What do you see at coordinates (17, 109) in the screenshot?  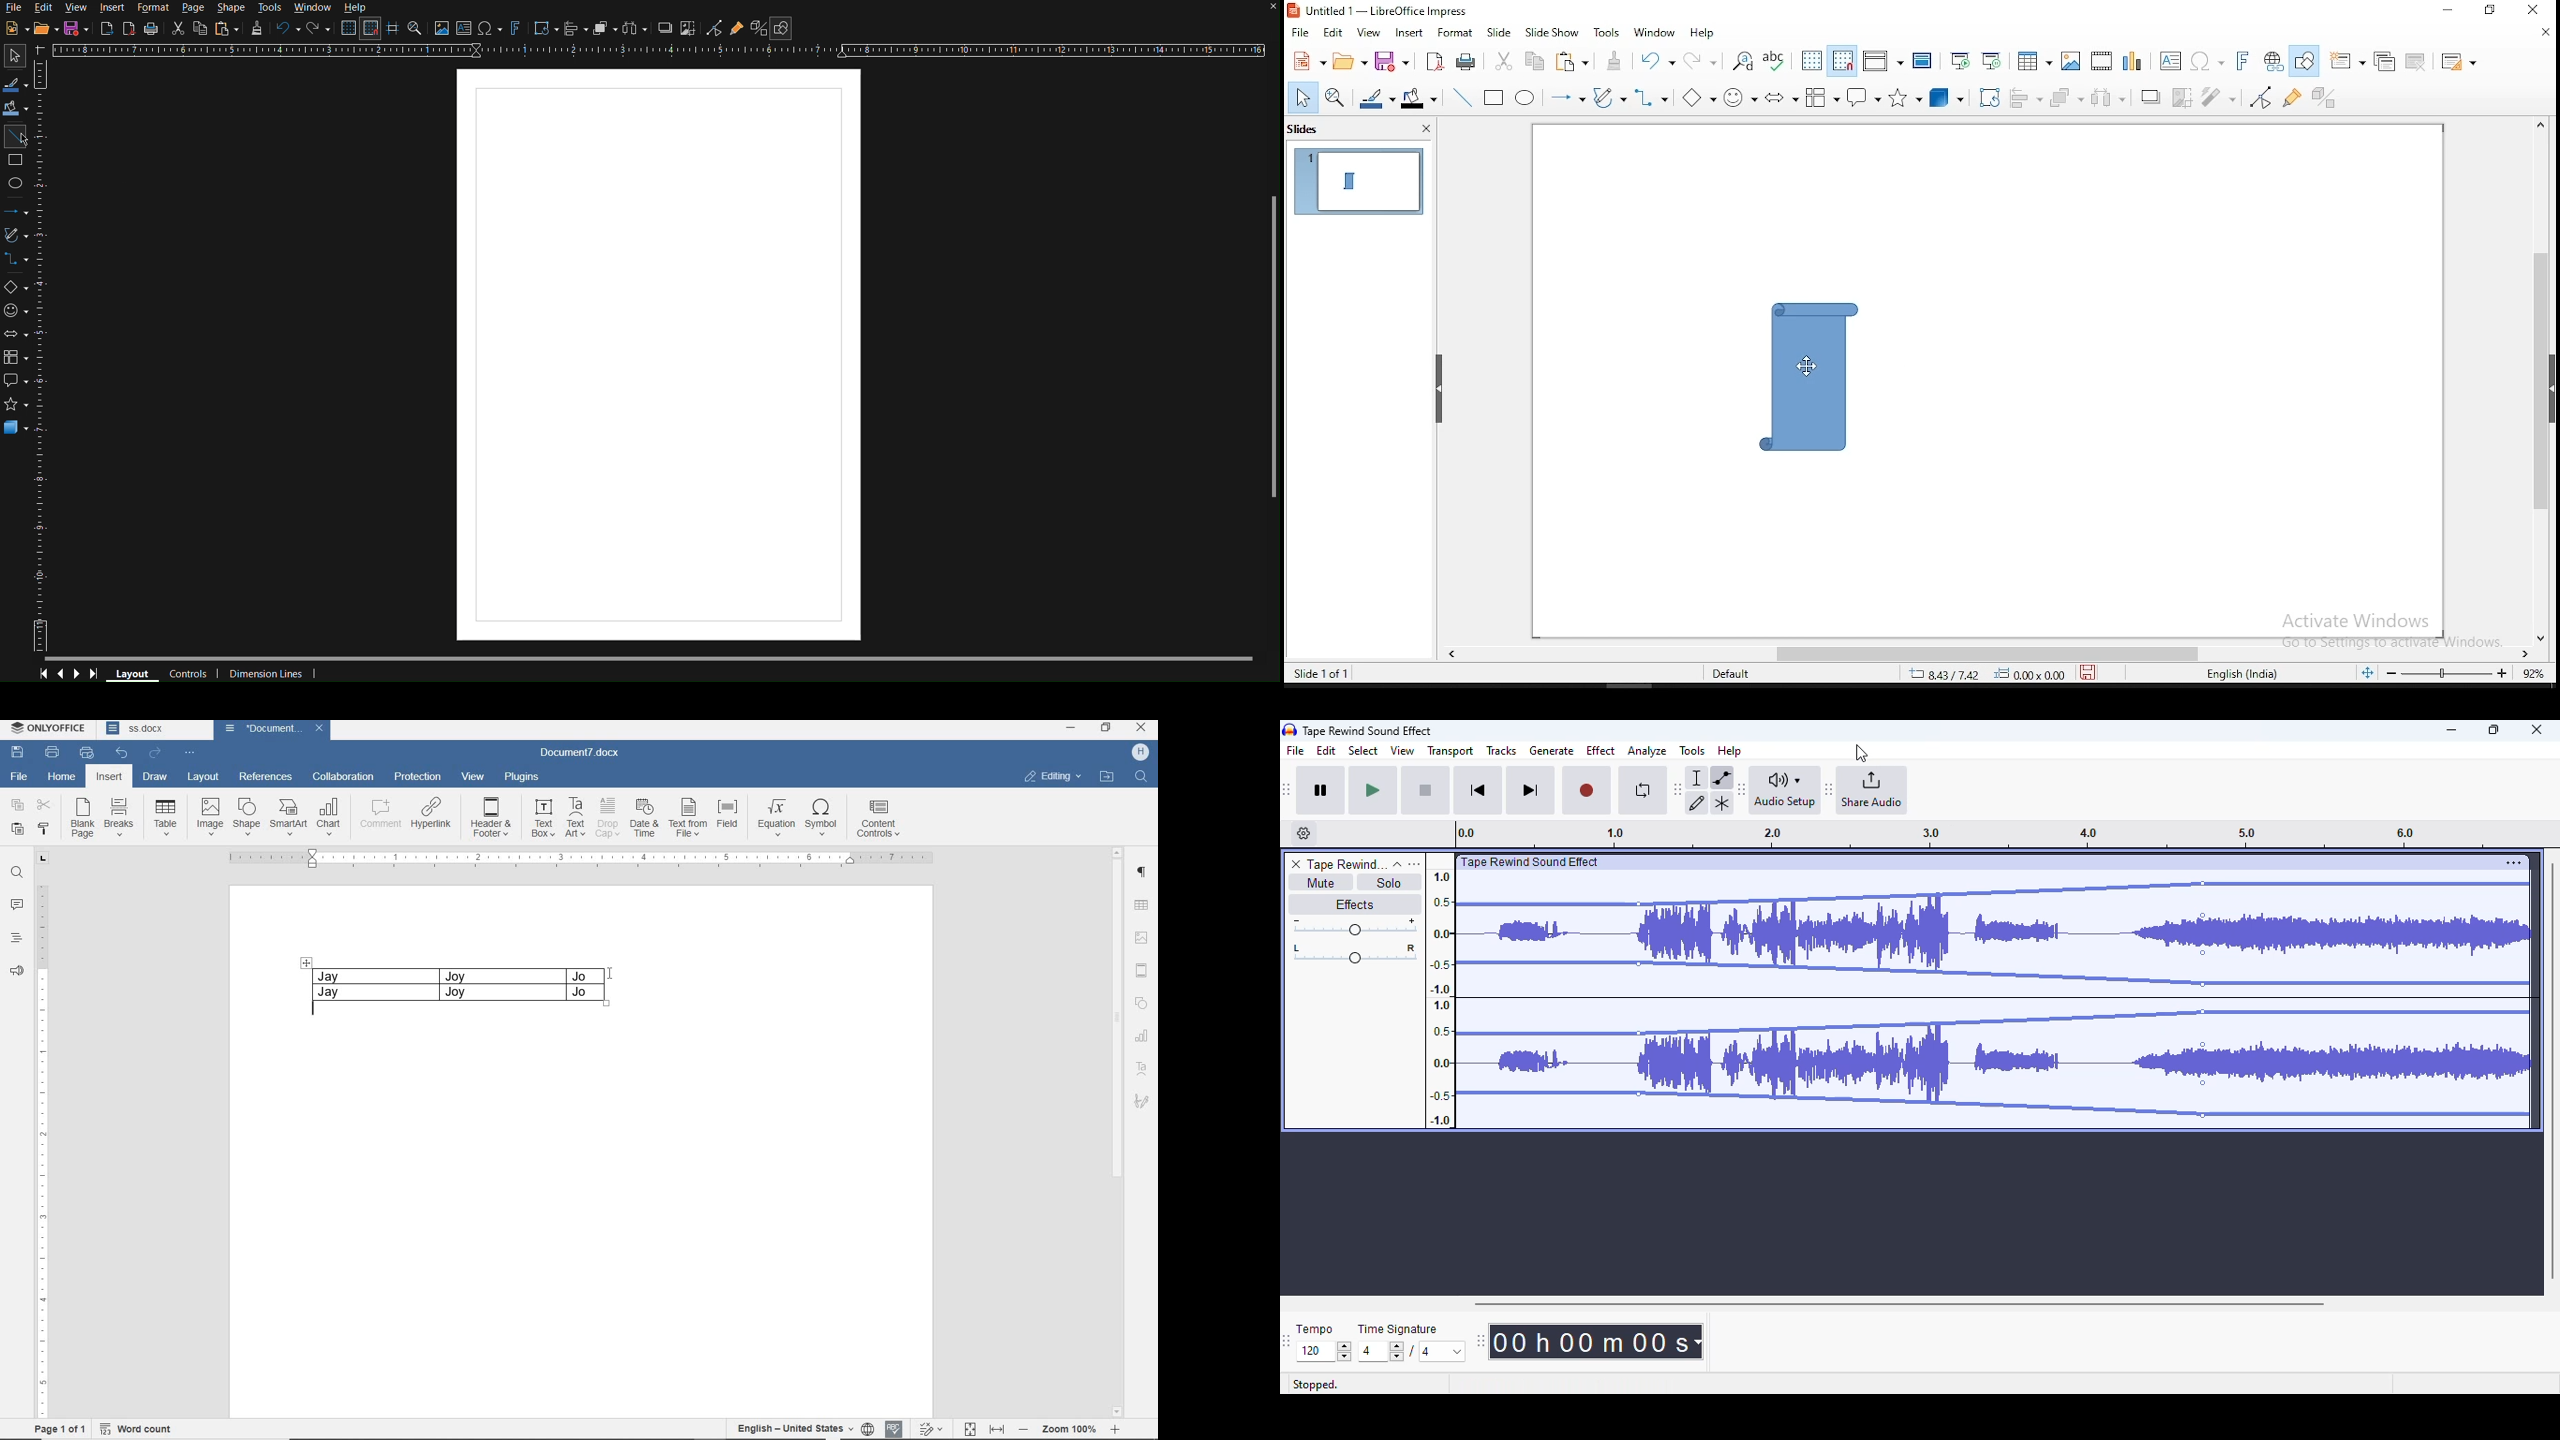 I see `Fill Color` at bounding box center [17, 109].